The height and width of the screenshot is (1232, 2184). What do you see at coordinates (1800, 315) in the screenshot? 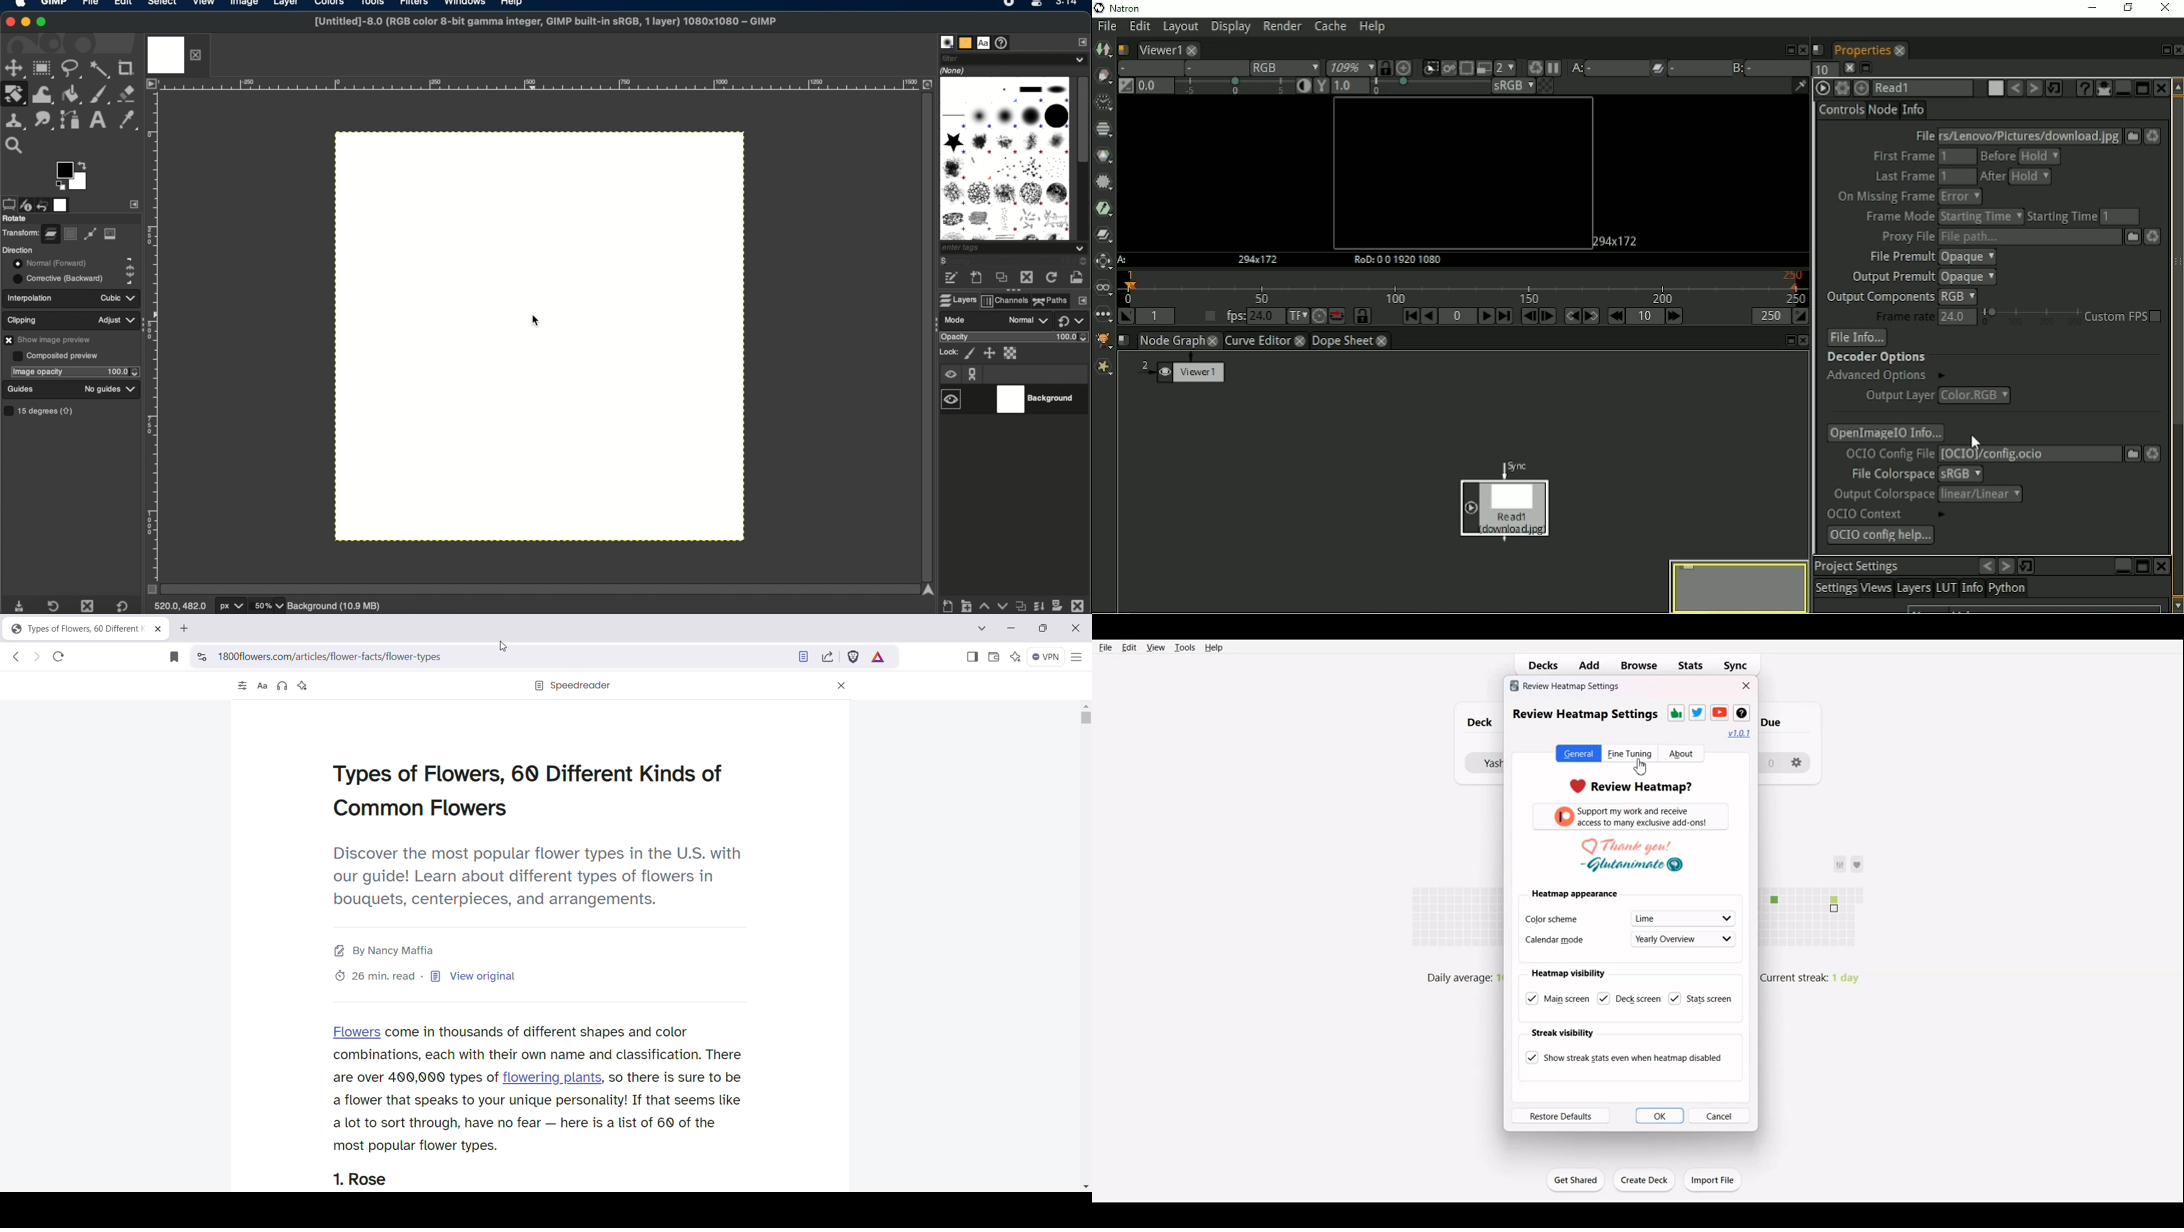
I see `Set playback out point` at bounding box center [1800, 315].